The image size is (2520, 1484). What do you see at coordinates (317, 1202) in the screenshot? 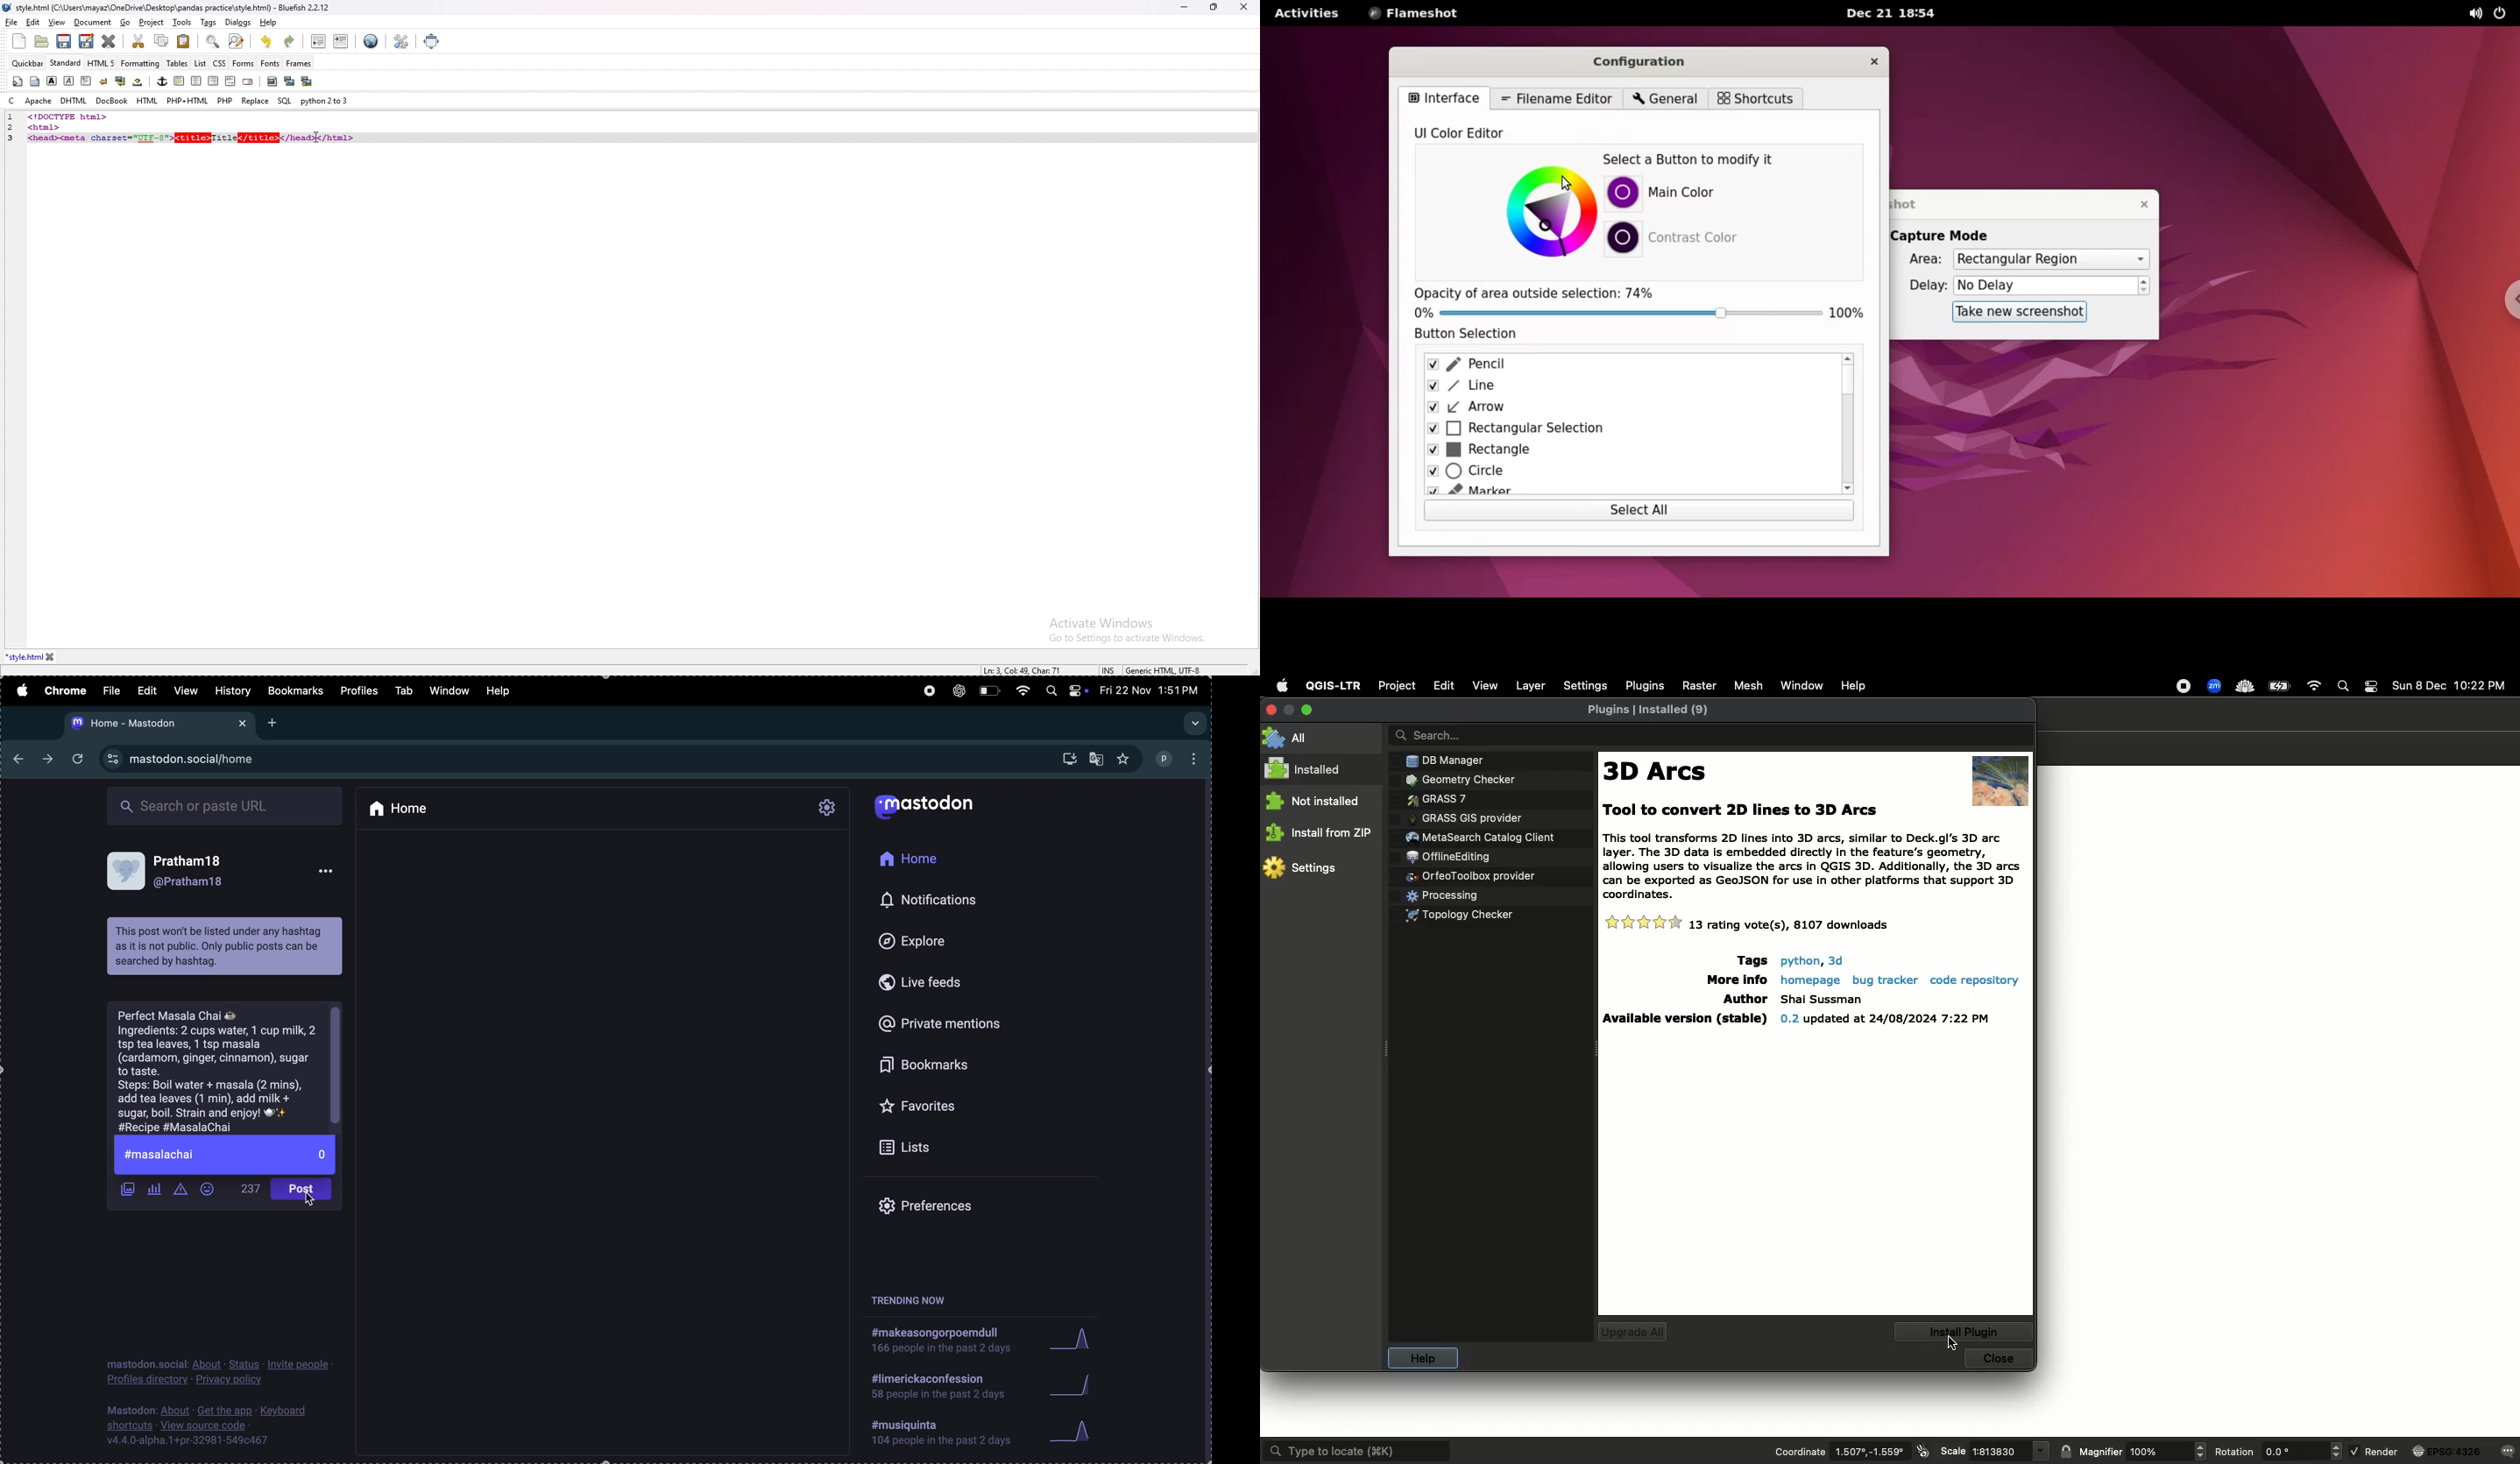
I see `cursor` at bounding box center [317, 1202].